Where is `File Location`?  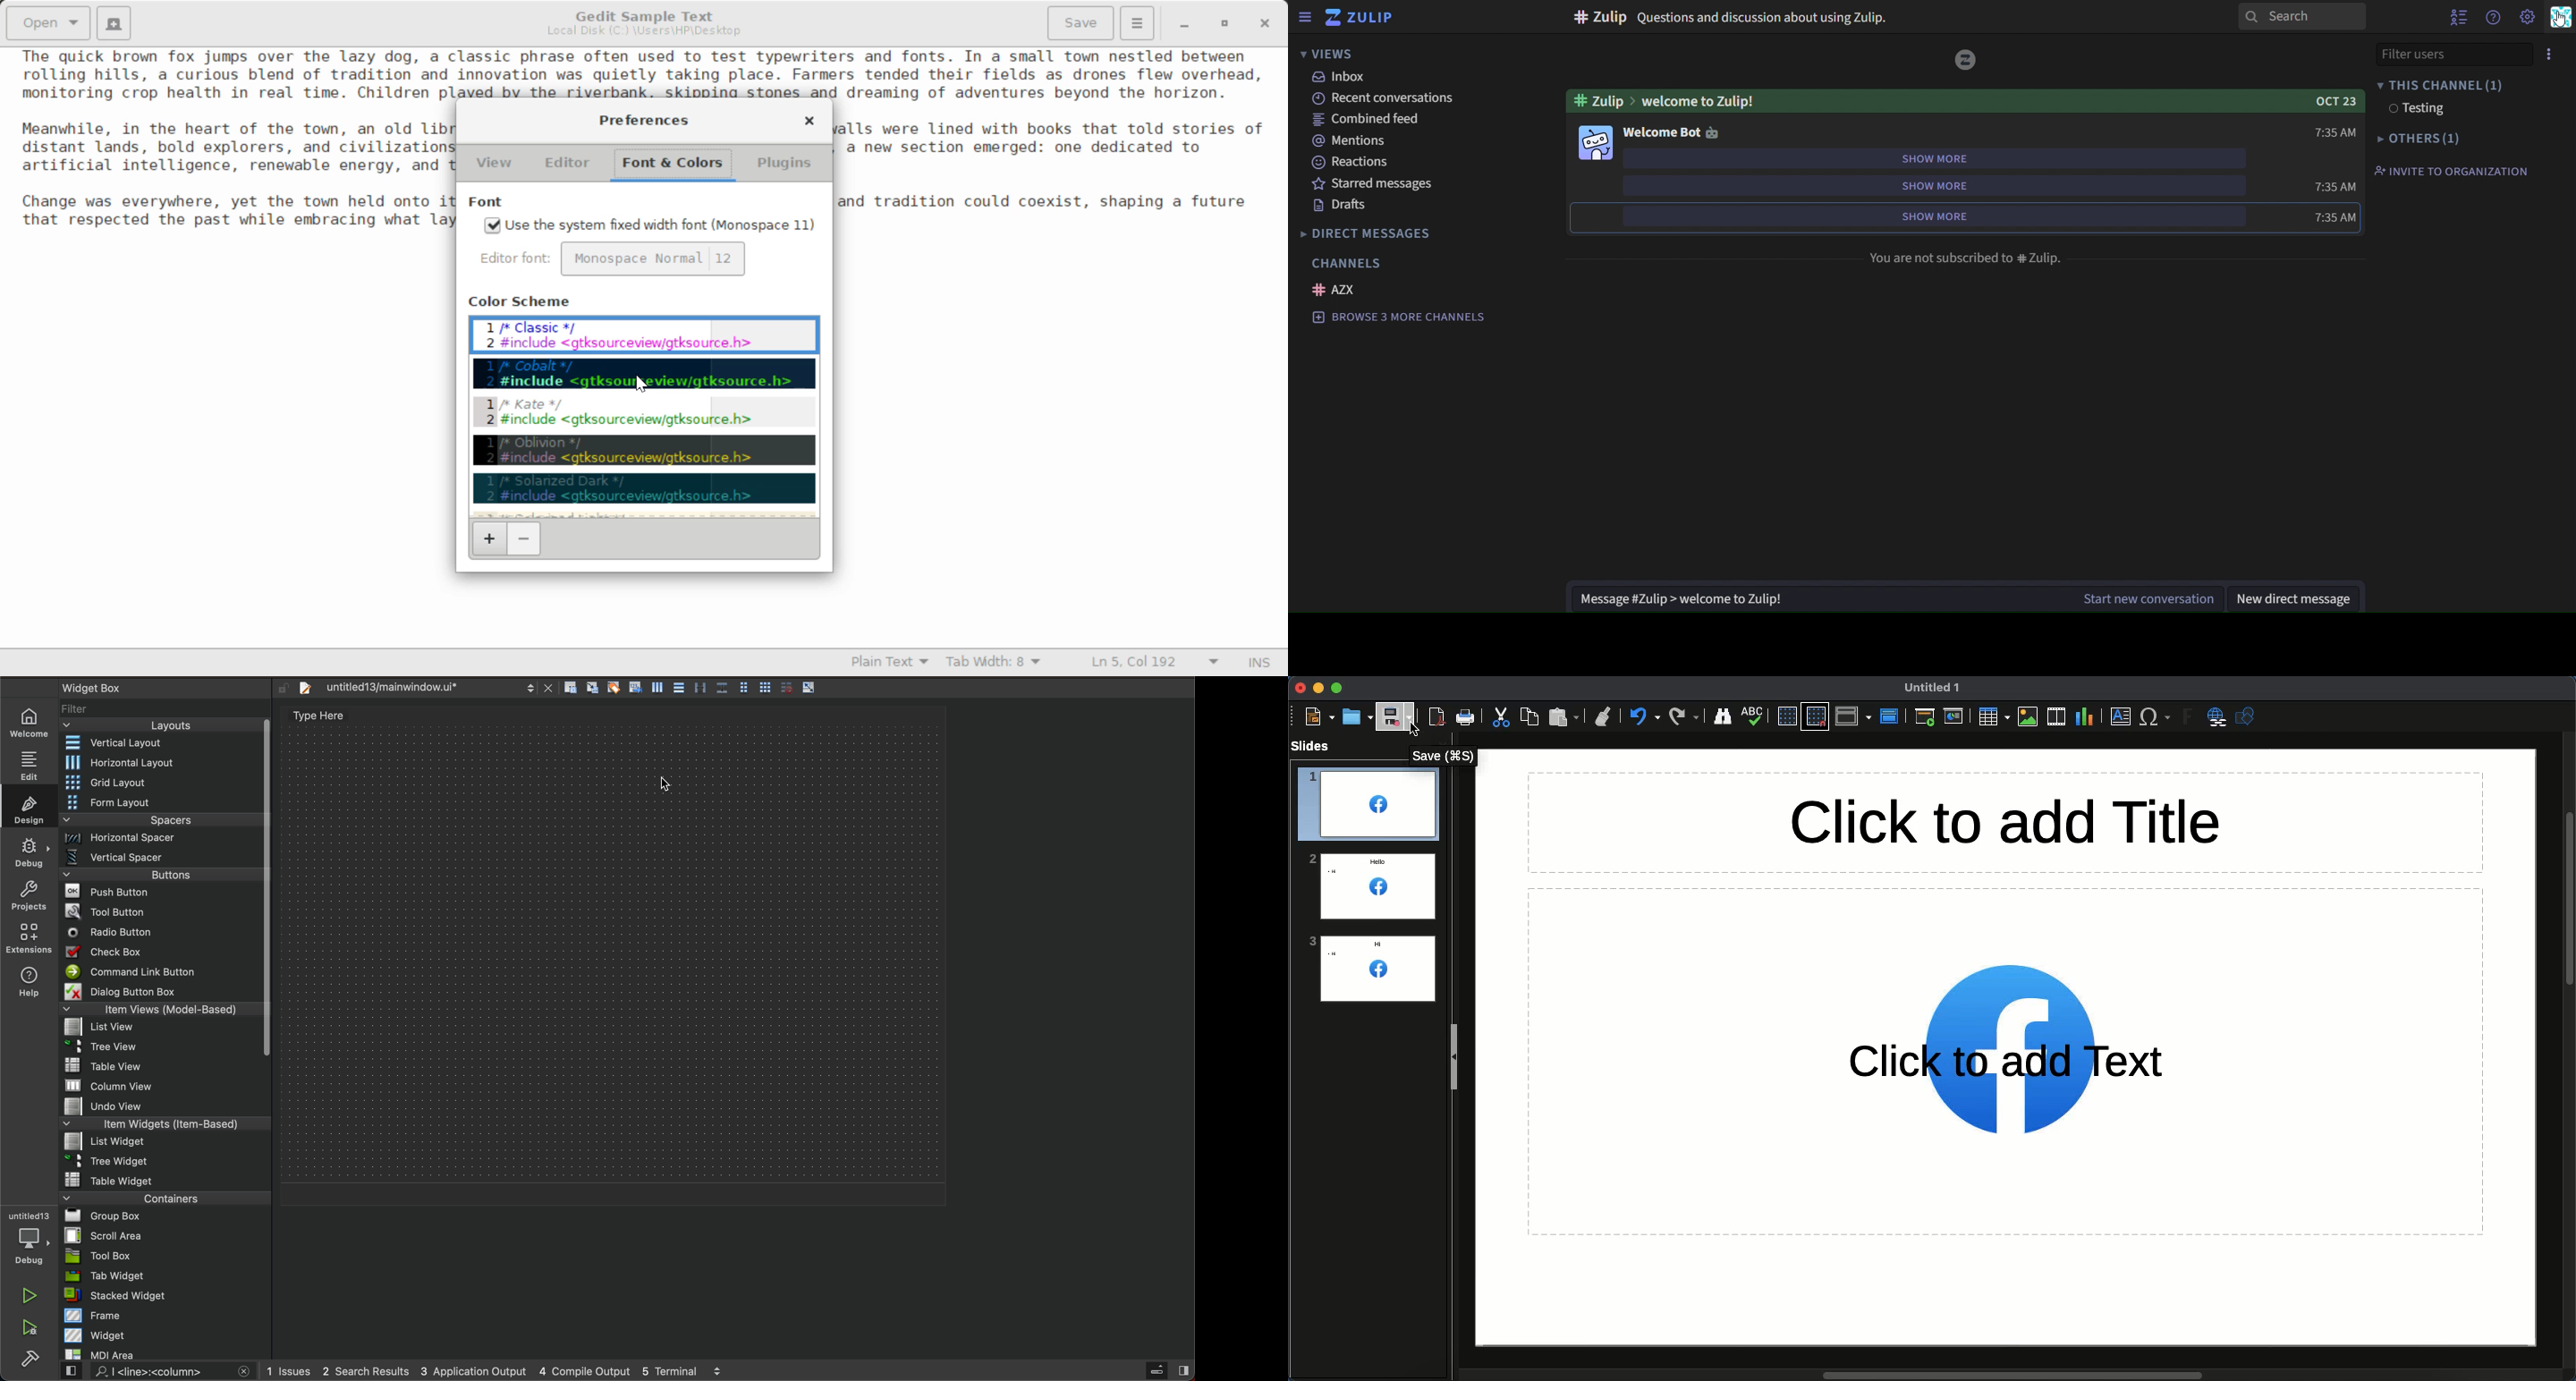
File Location is located at coordinates (643, 33).